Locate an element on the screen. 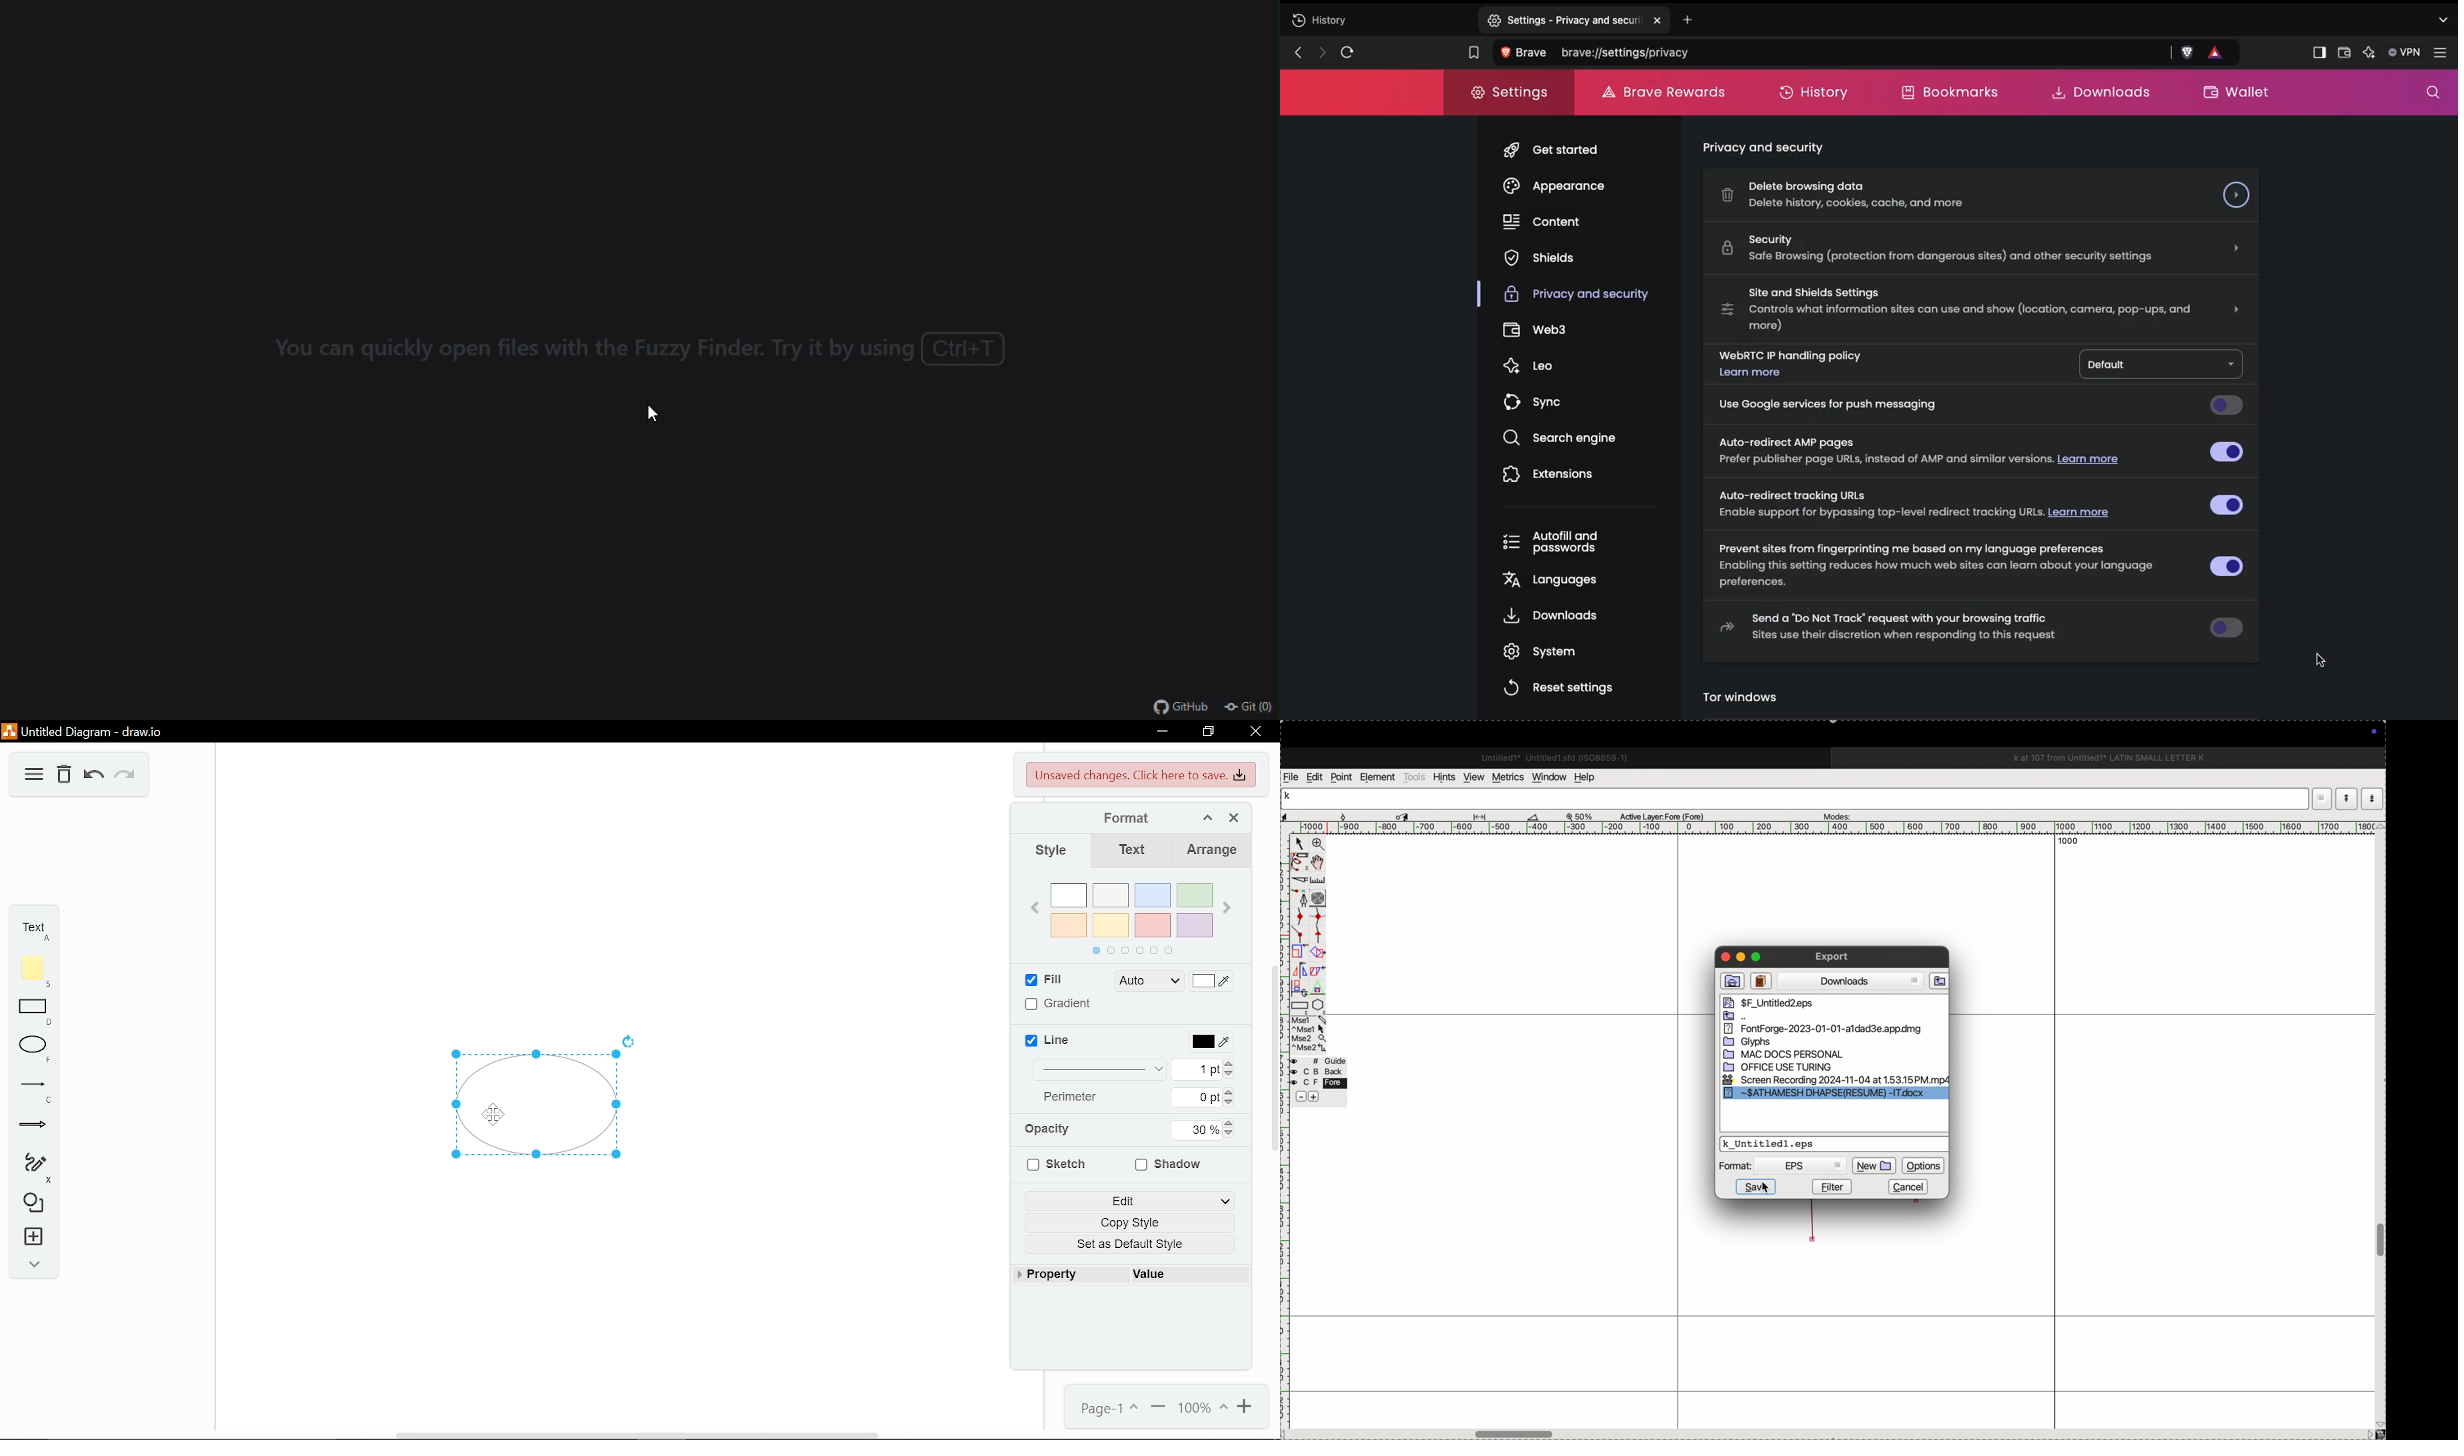 The height and width of the screenshot is (1456, 2464). file is located at coordinates (1730, 981).